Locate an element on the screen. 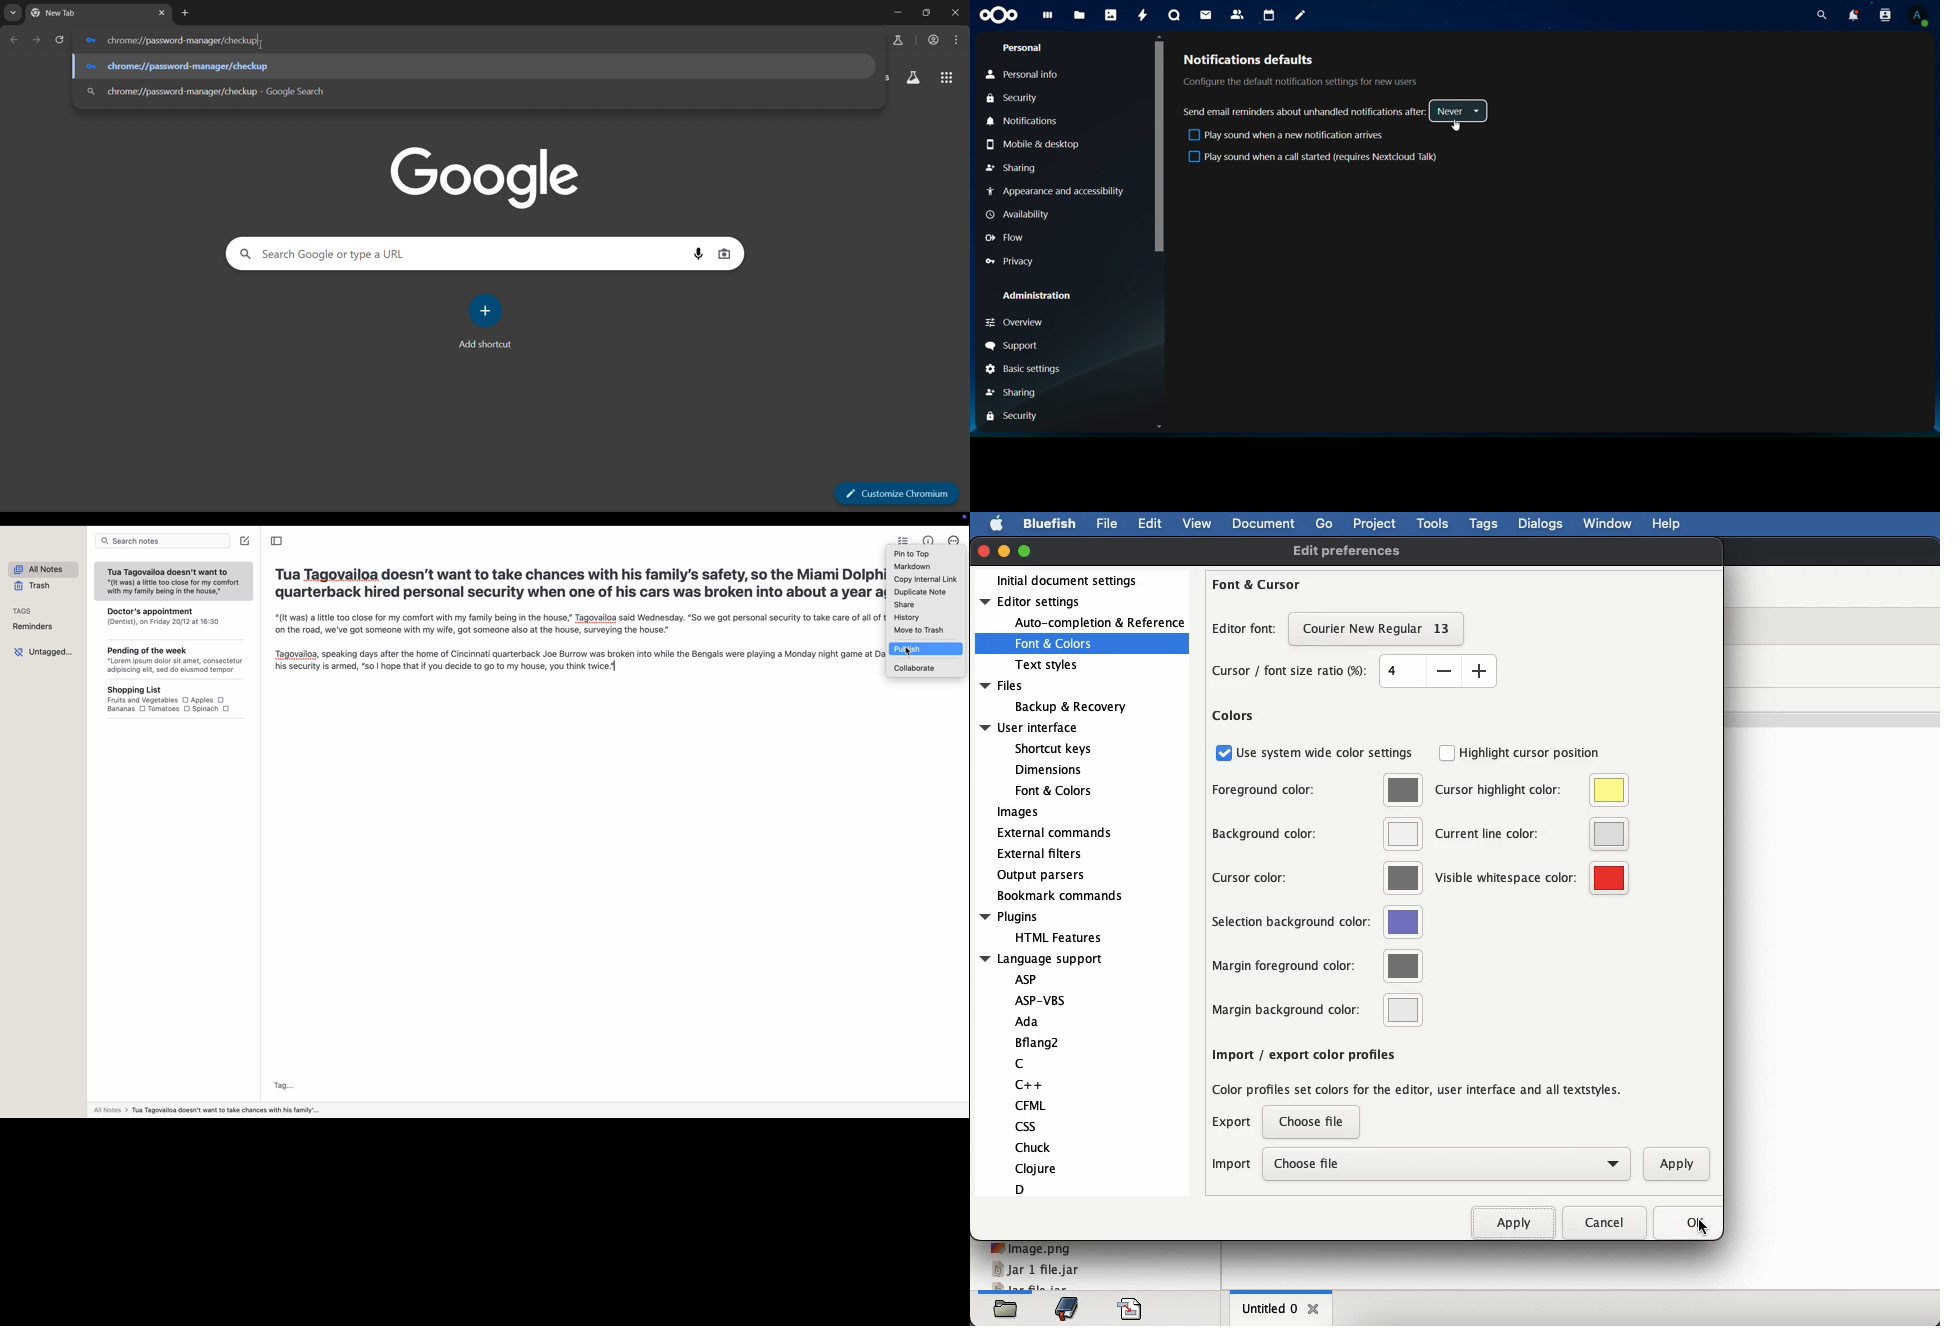  notes is located at coordinates (1300, 16).